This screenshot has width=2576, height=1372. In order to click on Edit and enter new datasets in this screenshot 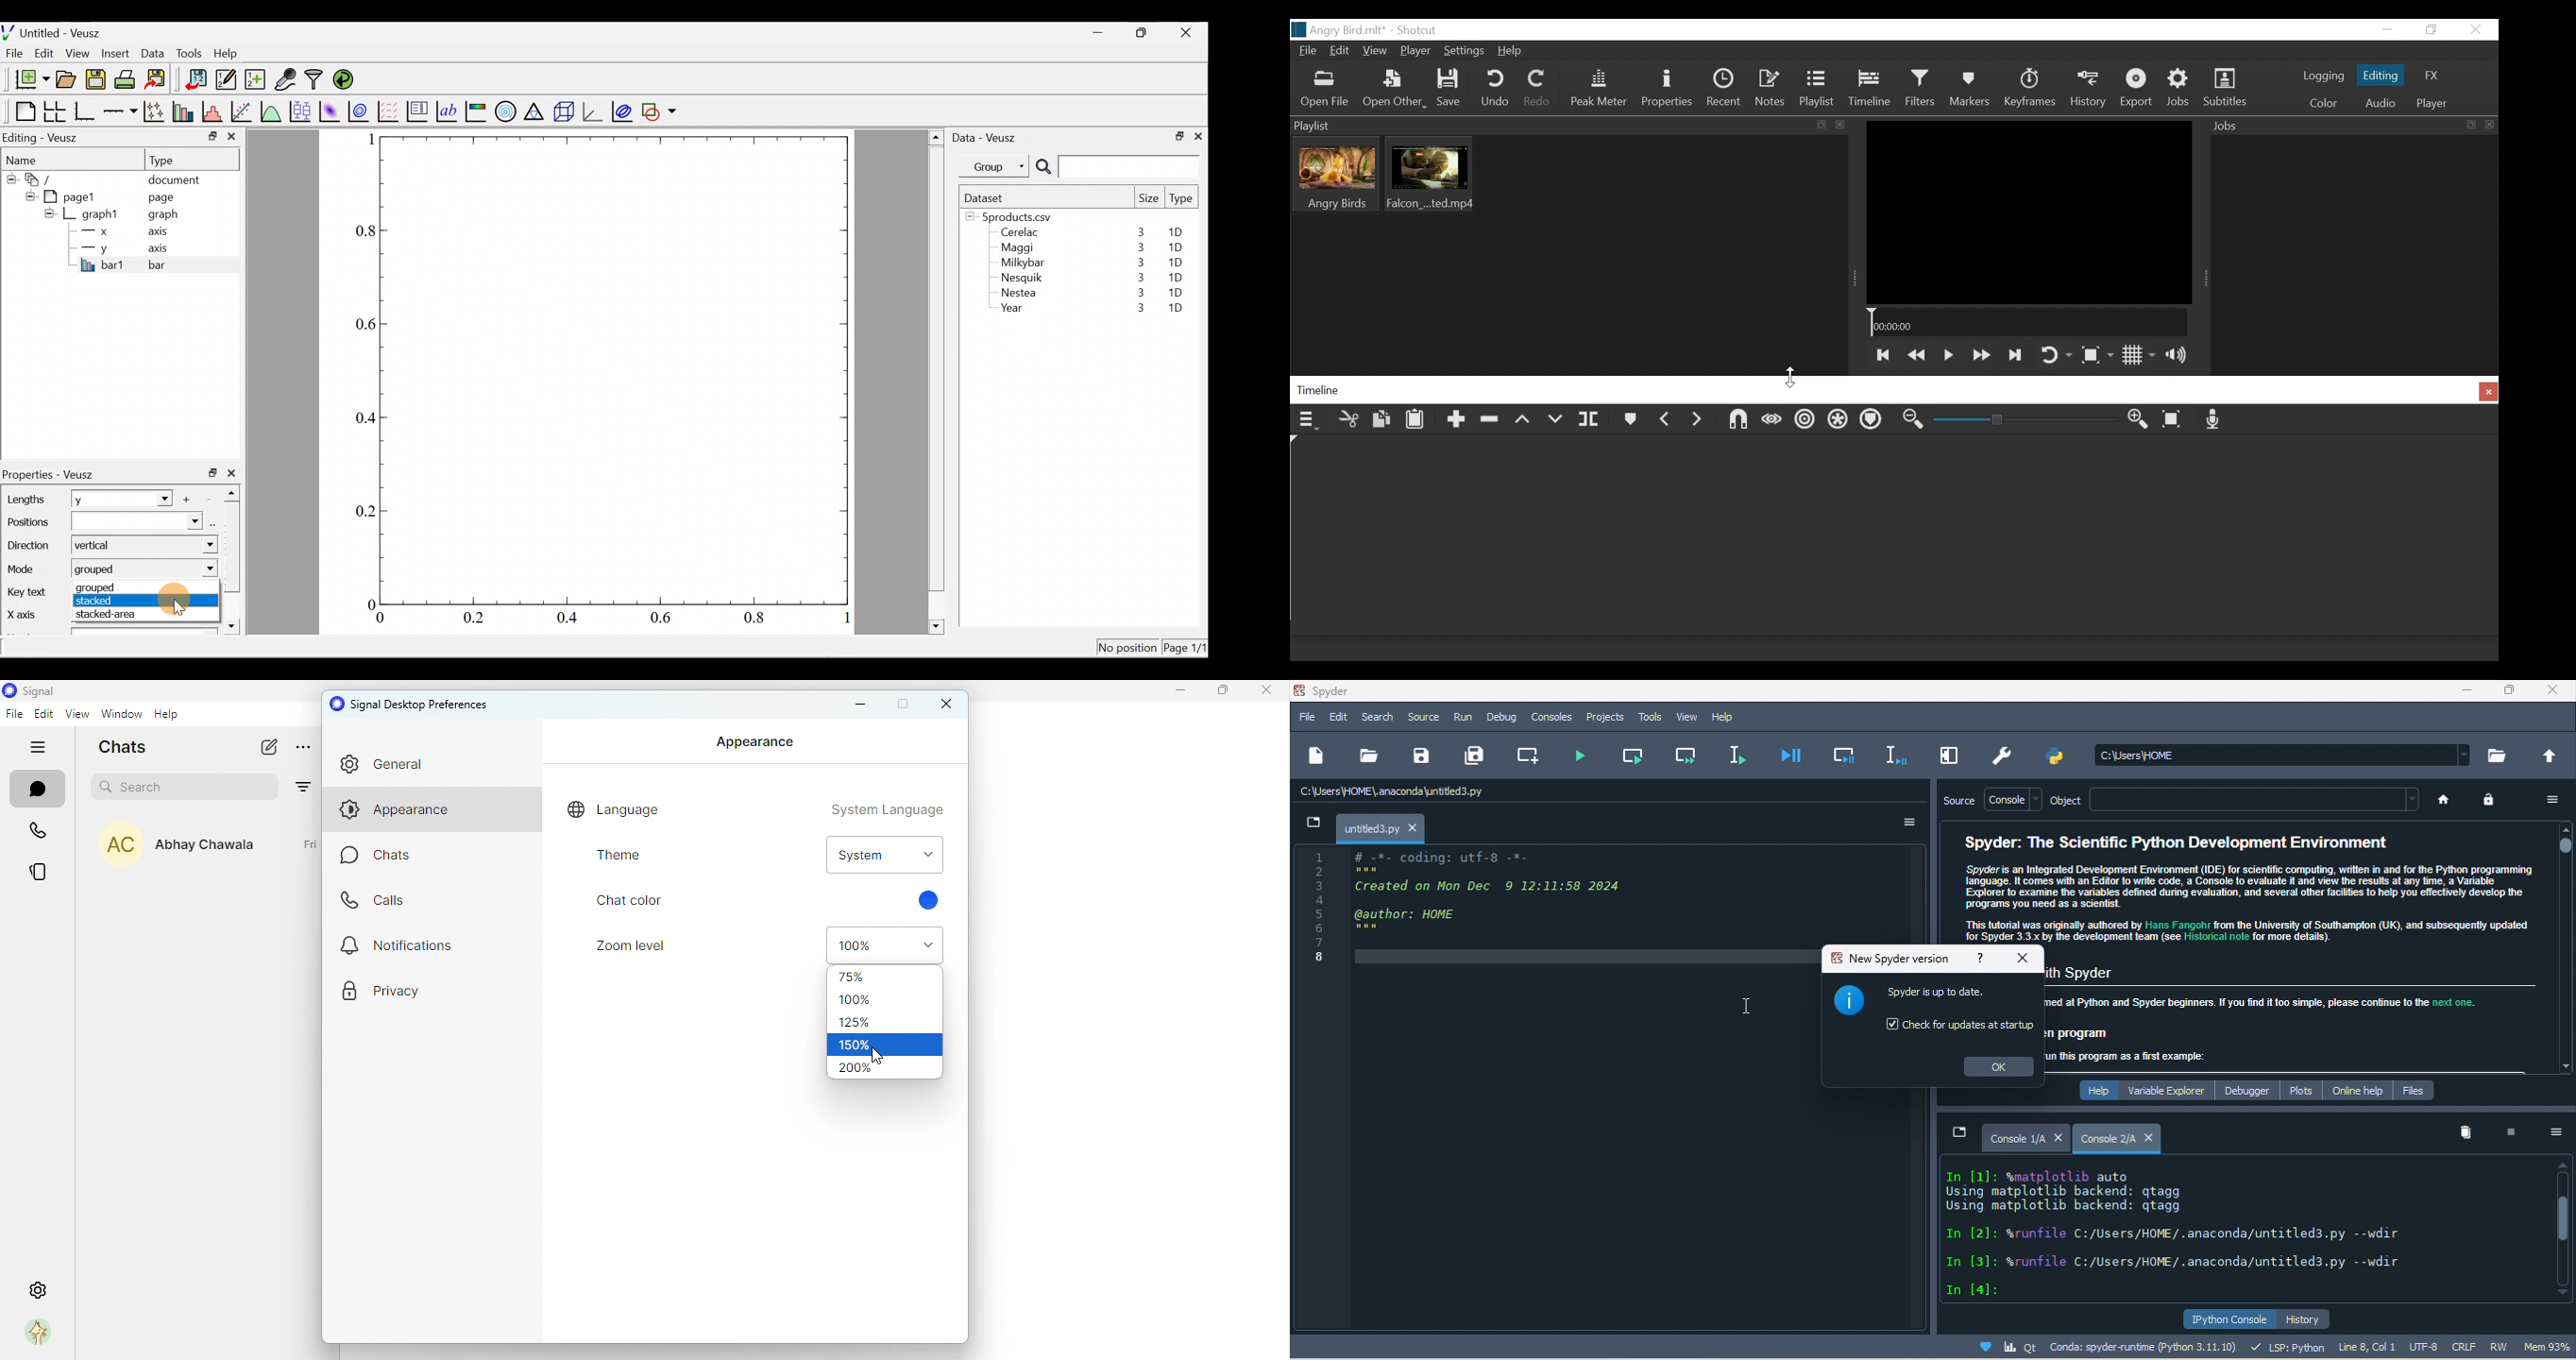, I will do `click(226, 80)`.